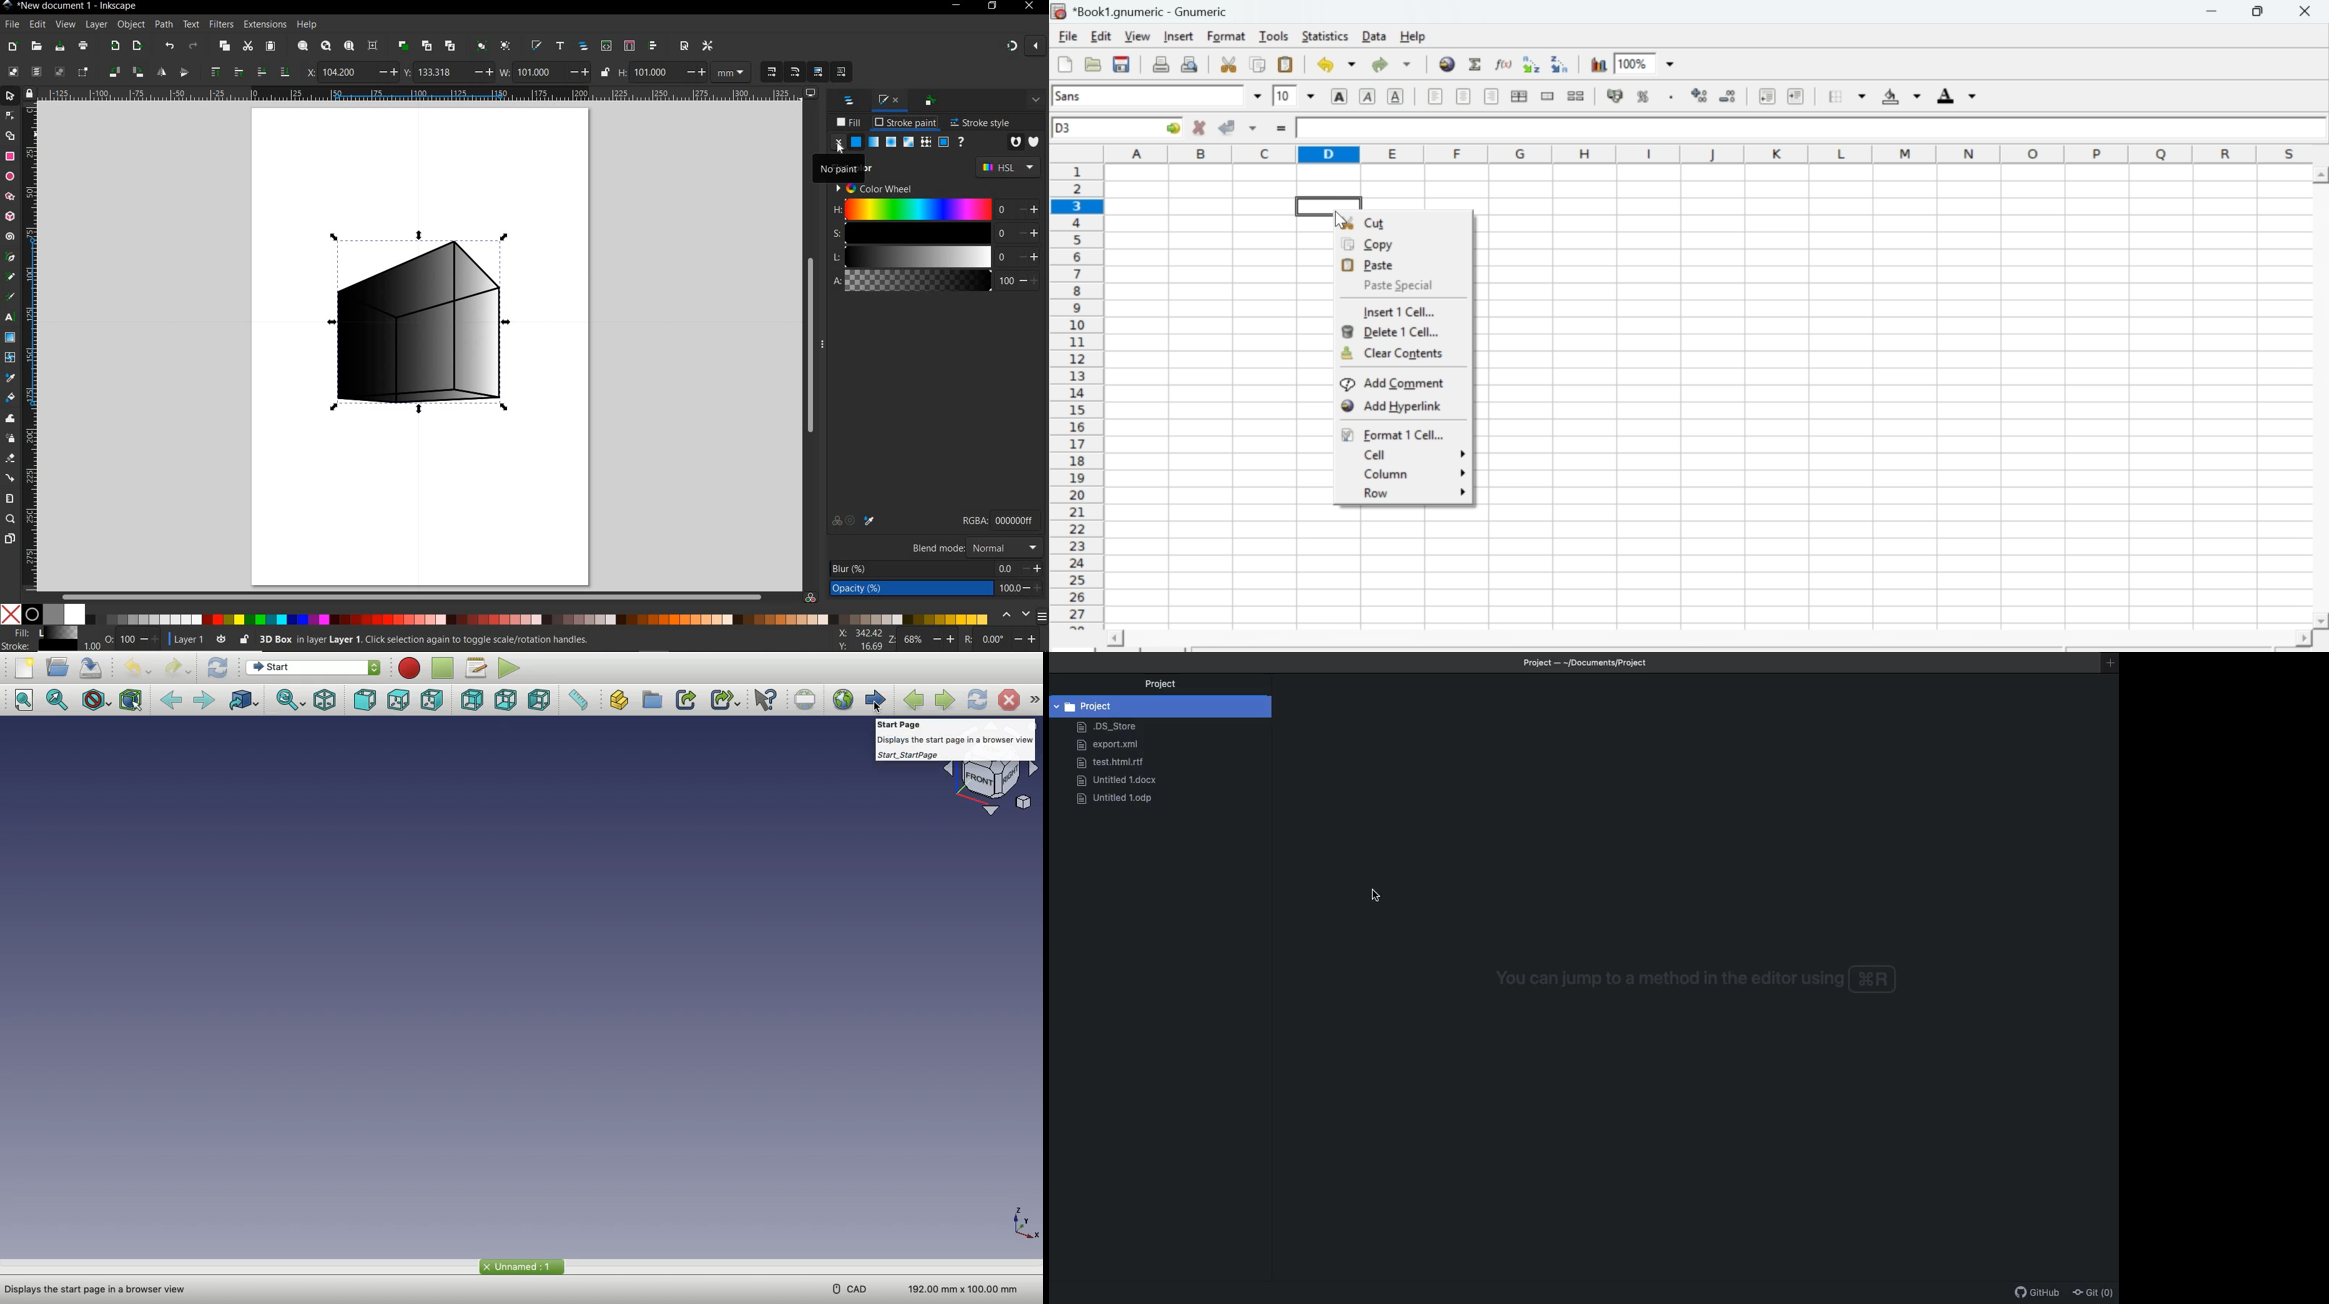 Image resolution: width=2352 pixels, height=1316 pixels. I want to click on Macro recording, so click(411, 668).